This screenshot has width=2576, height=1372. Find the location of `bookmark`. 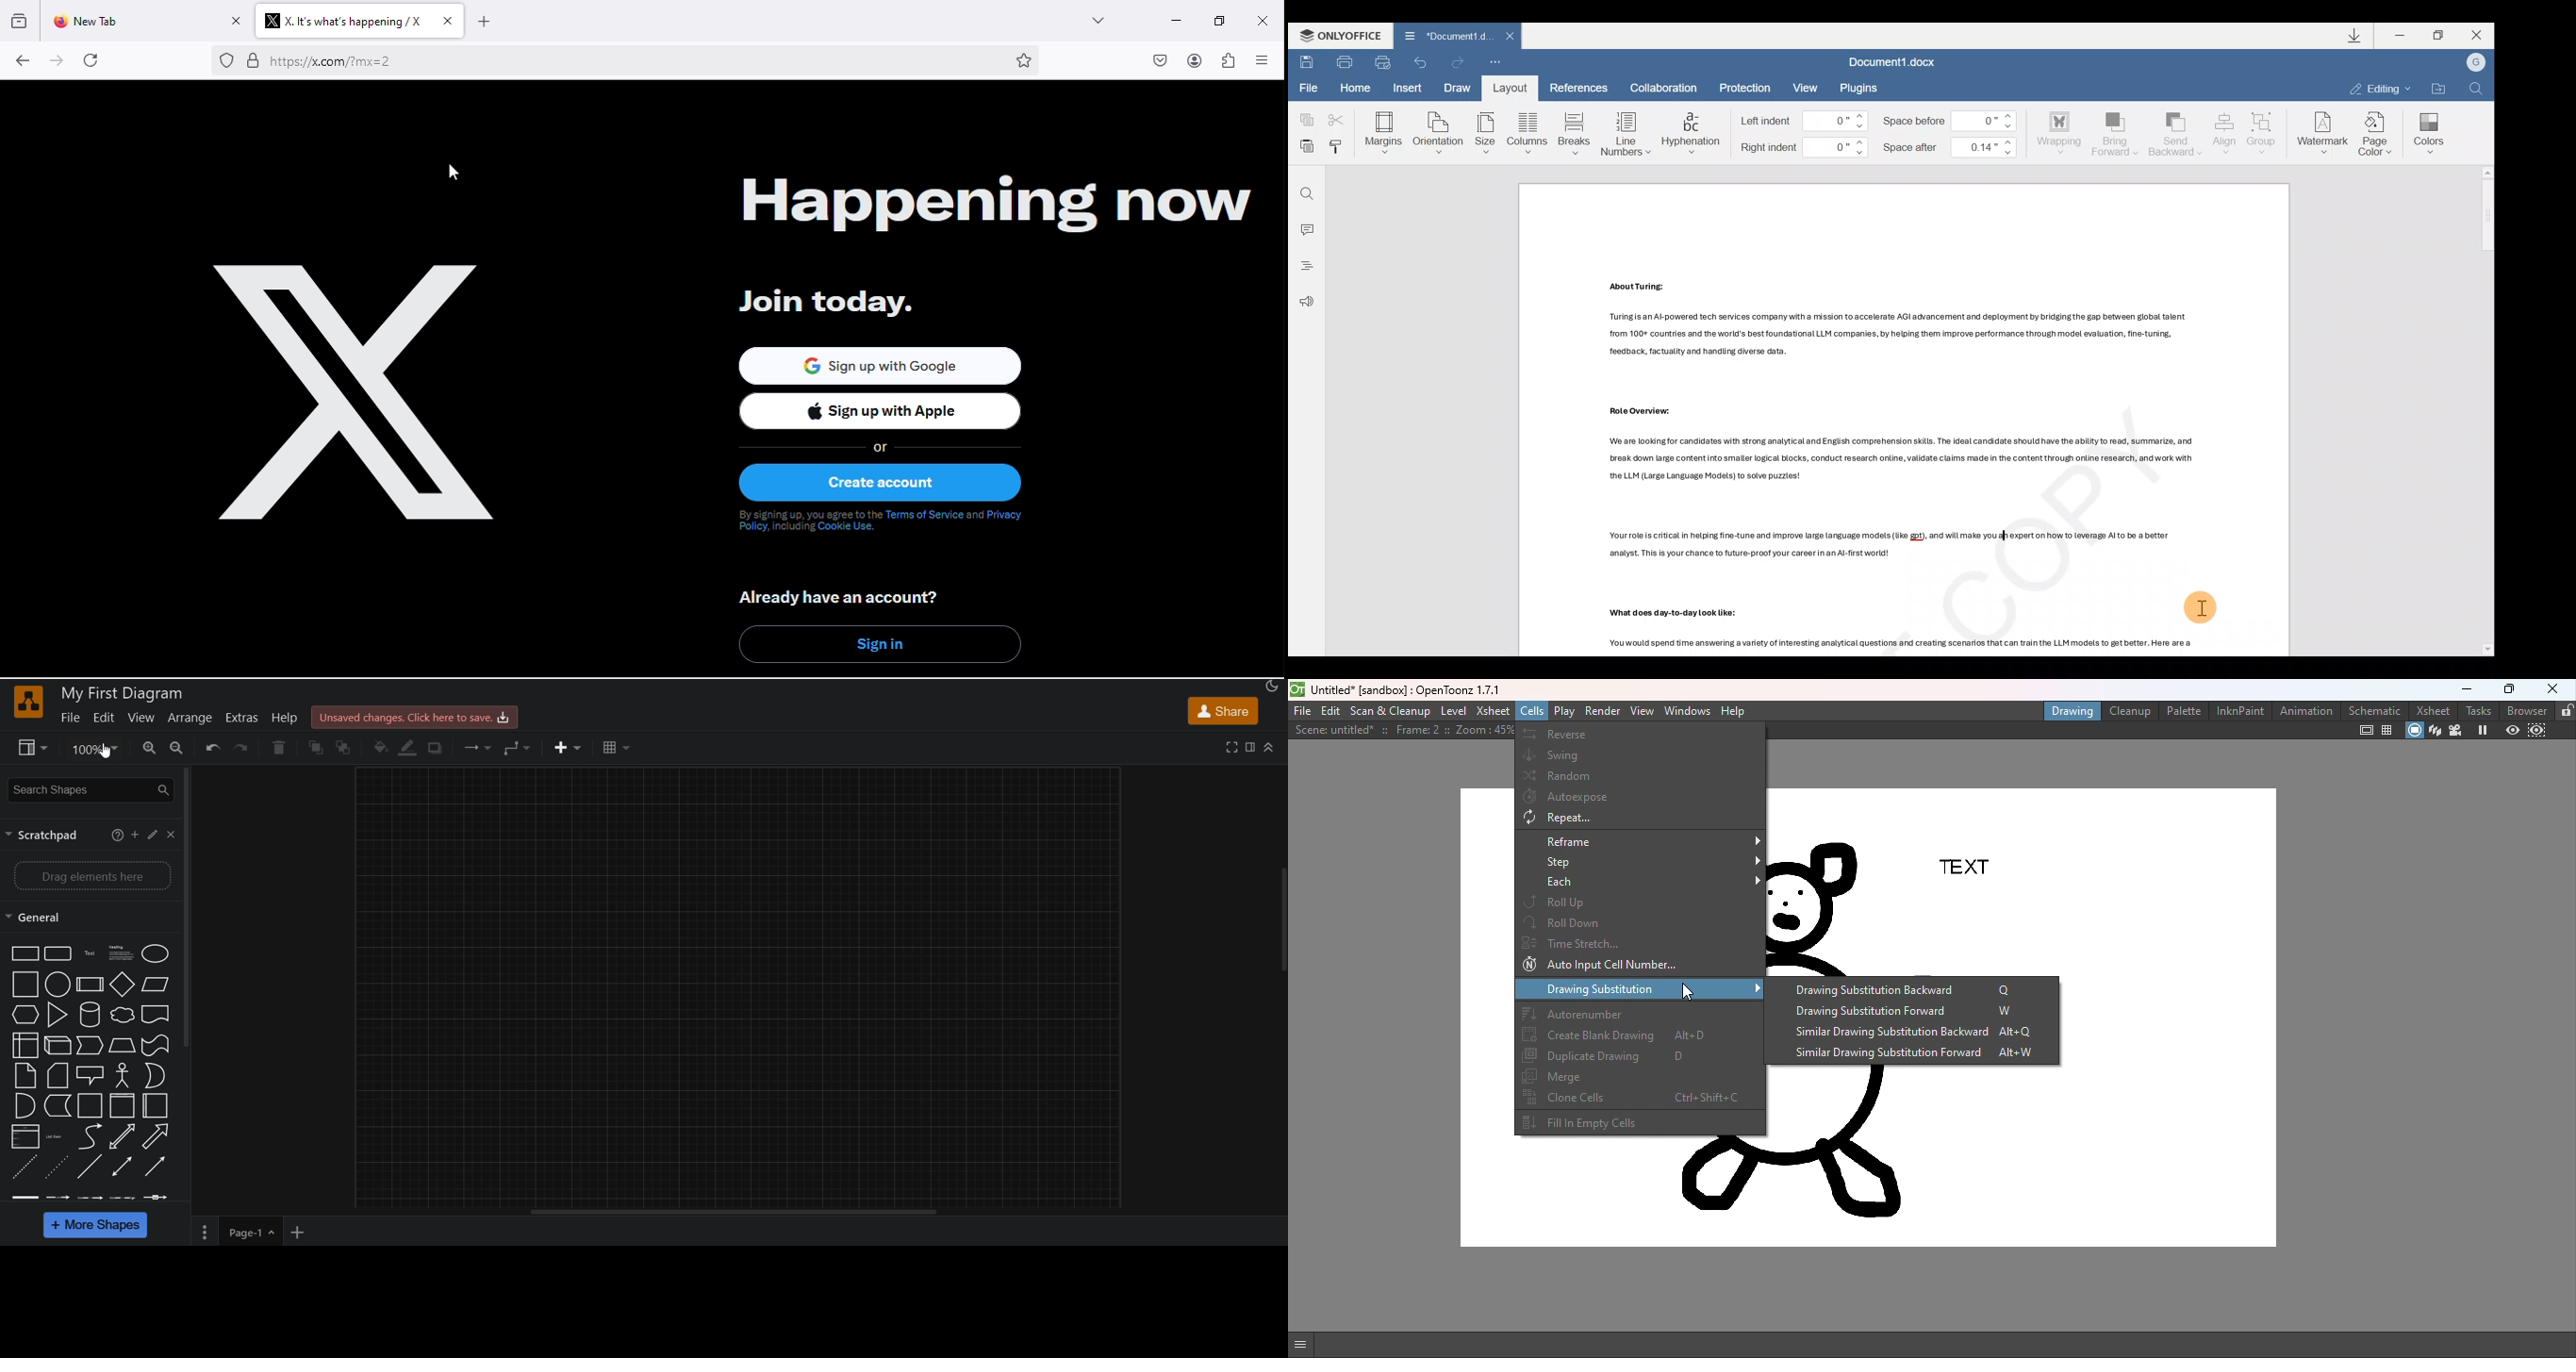

bookmark is located at coordinates (1015, 61).